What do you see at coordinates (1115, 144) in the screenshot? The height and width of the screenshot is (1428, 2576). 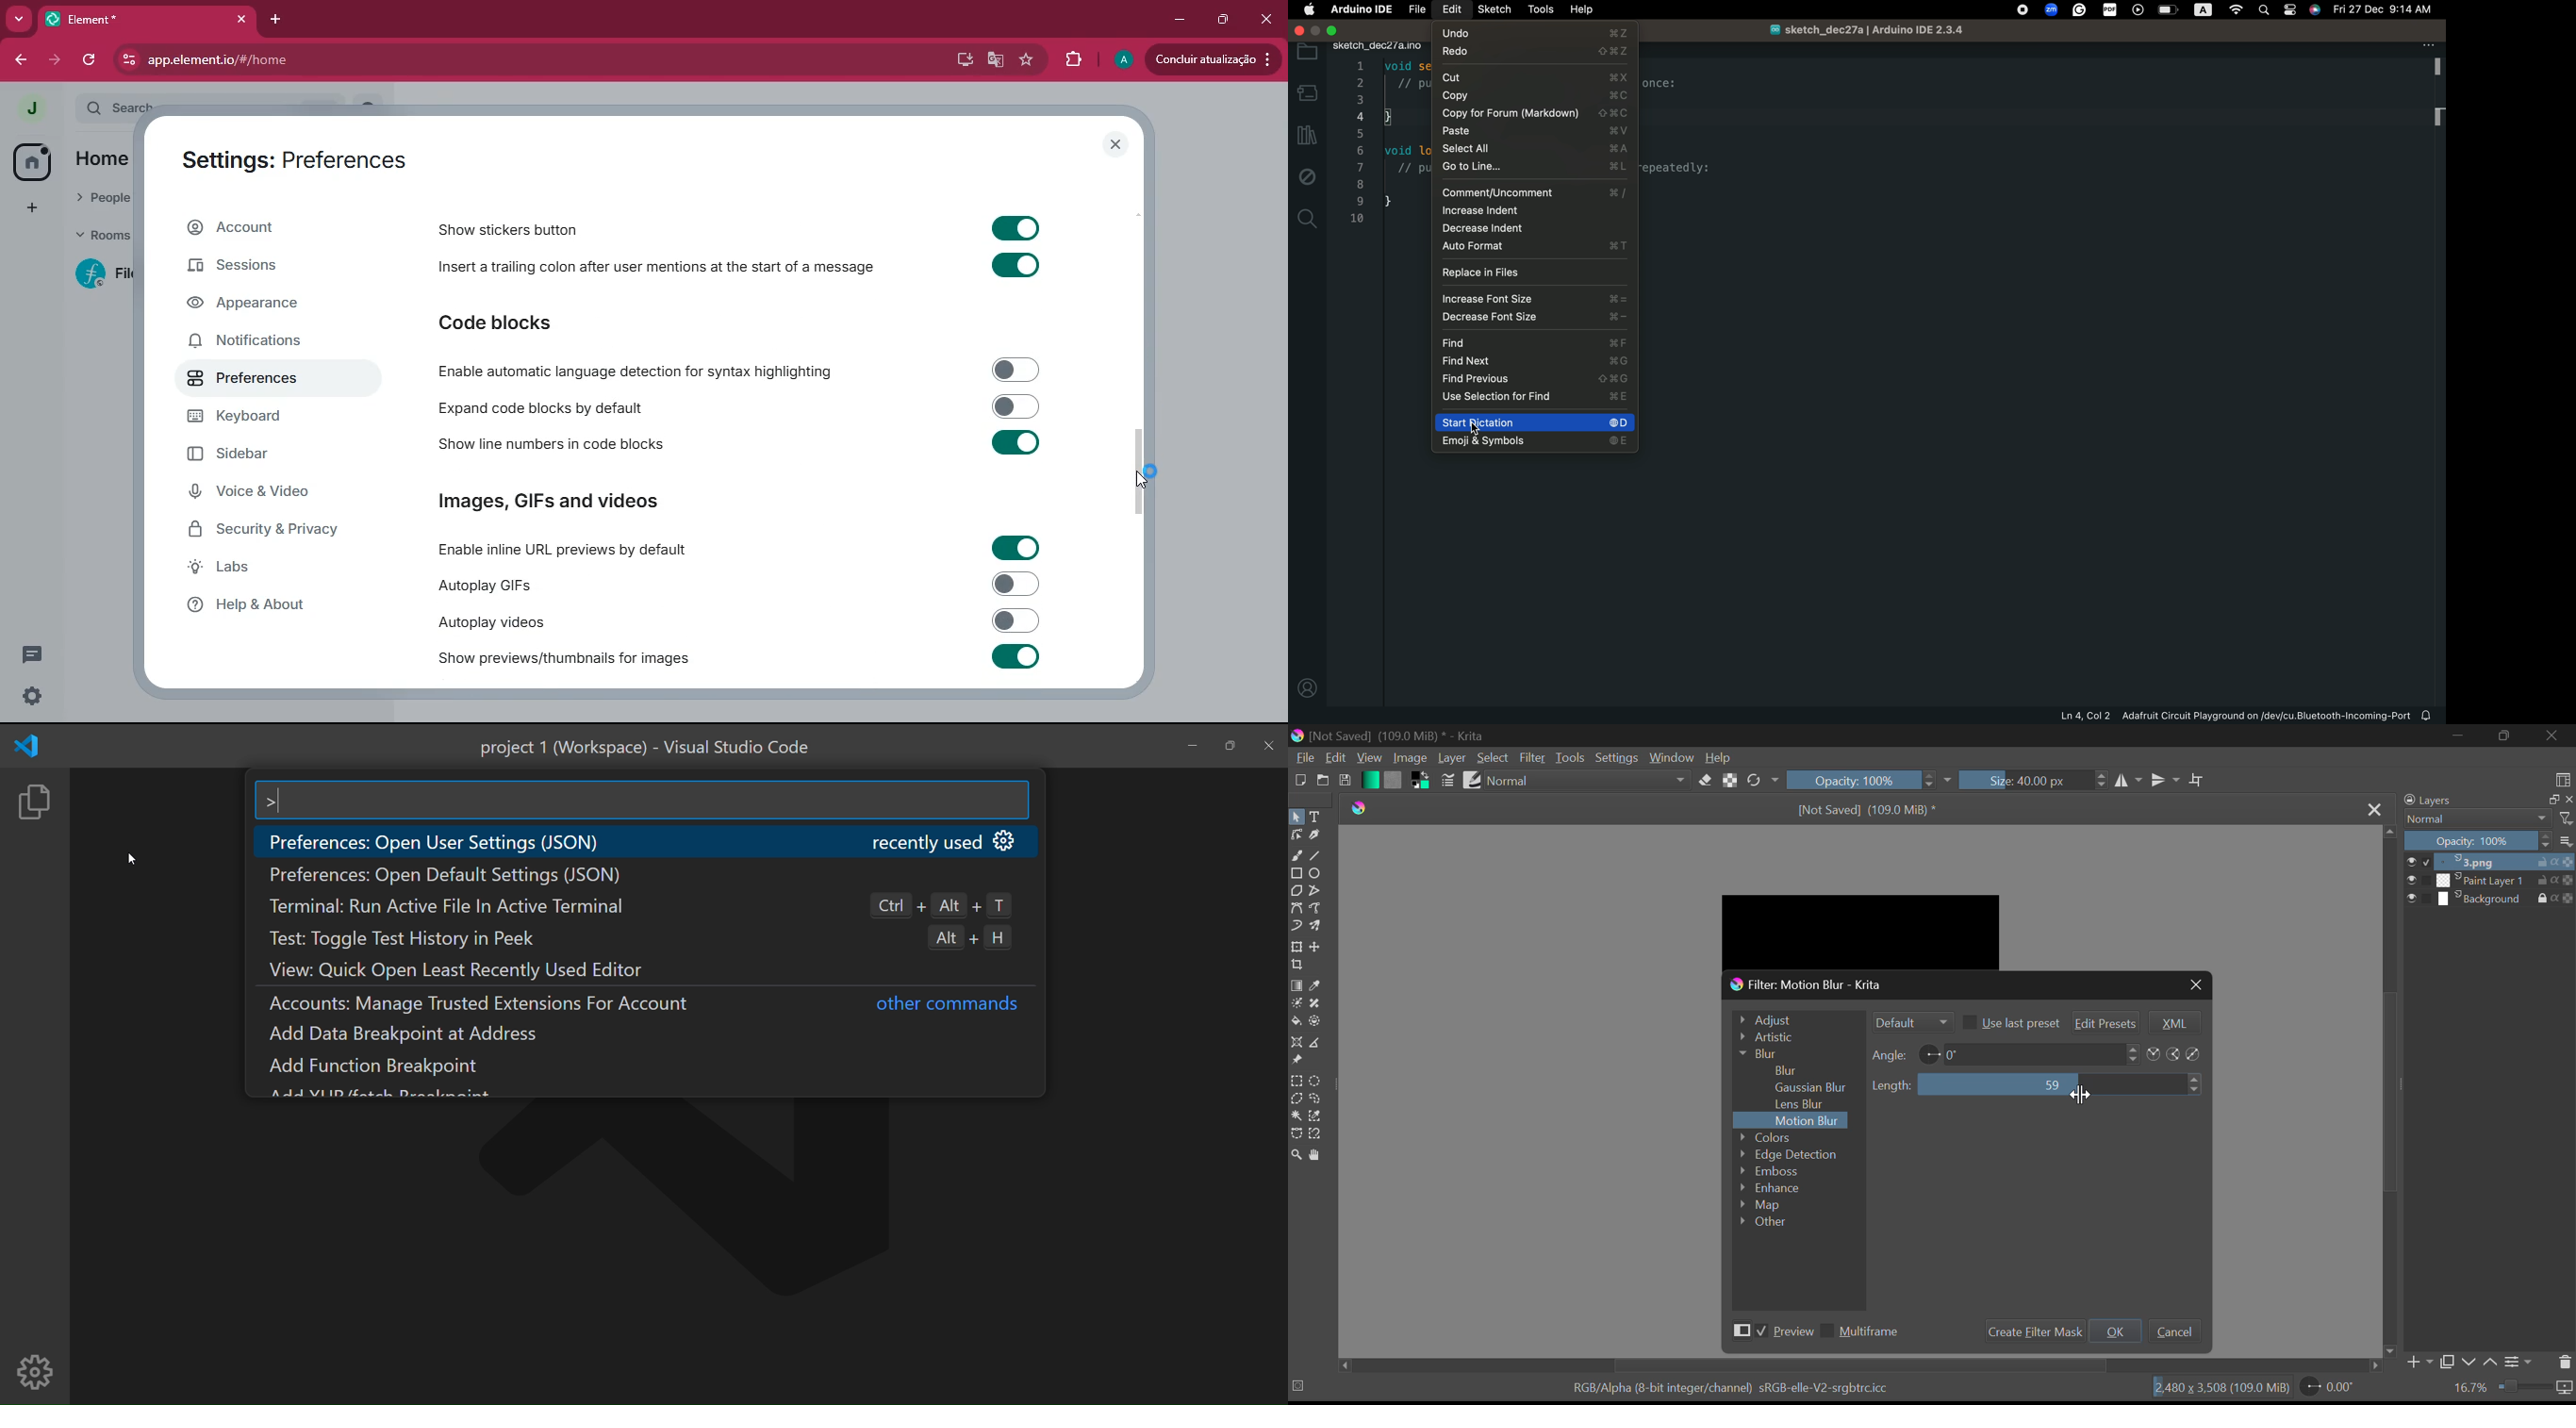 I see `Close` at bounding box center [1115, 144].